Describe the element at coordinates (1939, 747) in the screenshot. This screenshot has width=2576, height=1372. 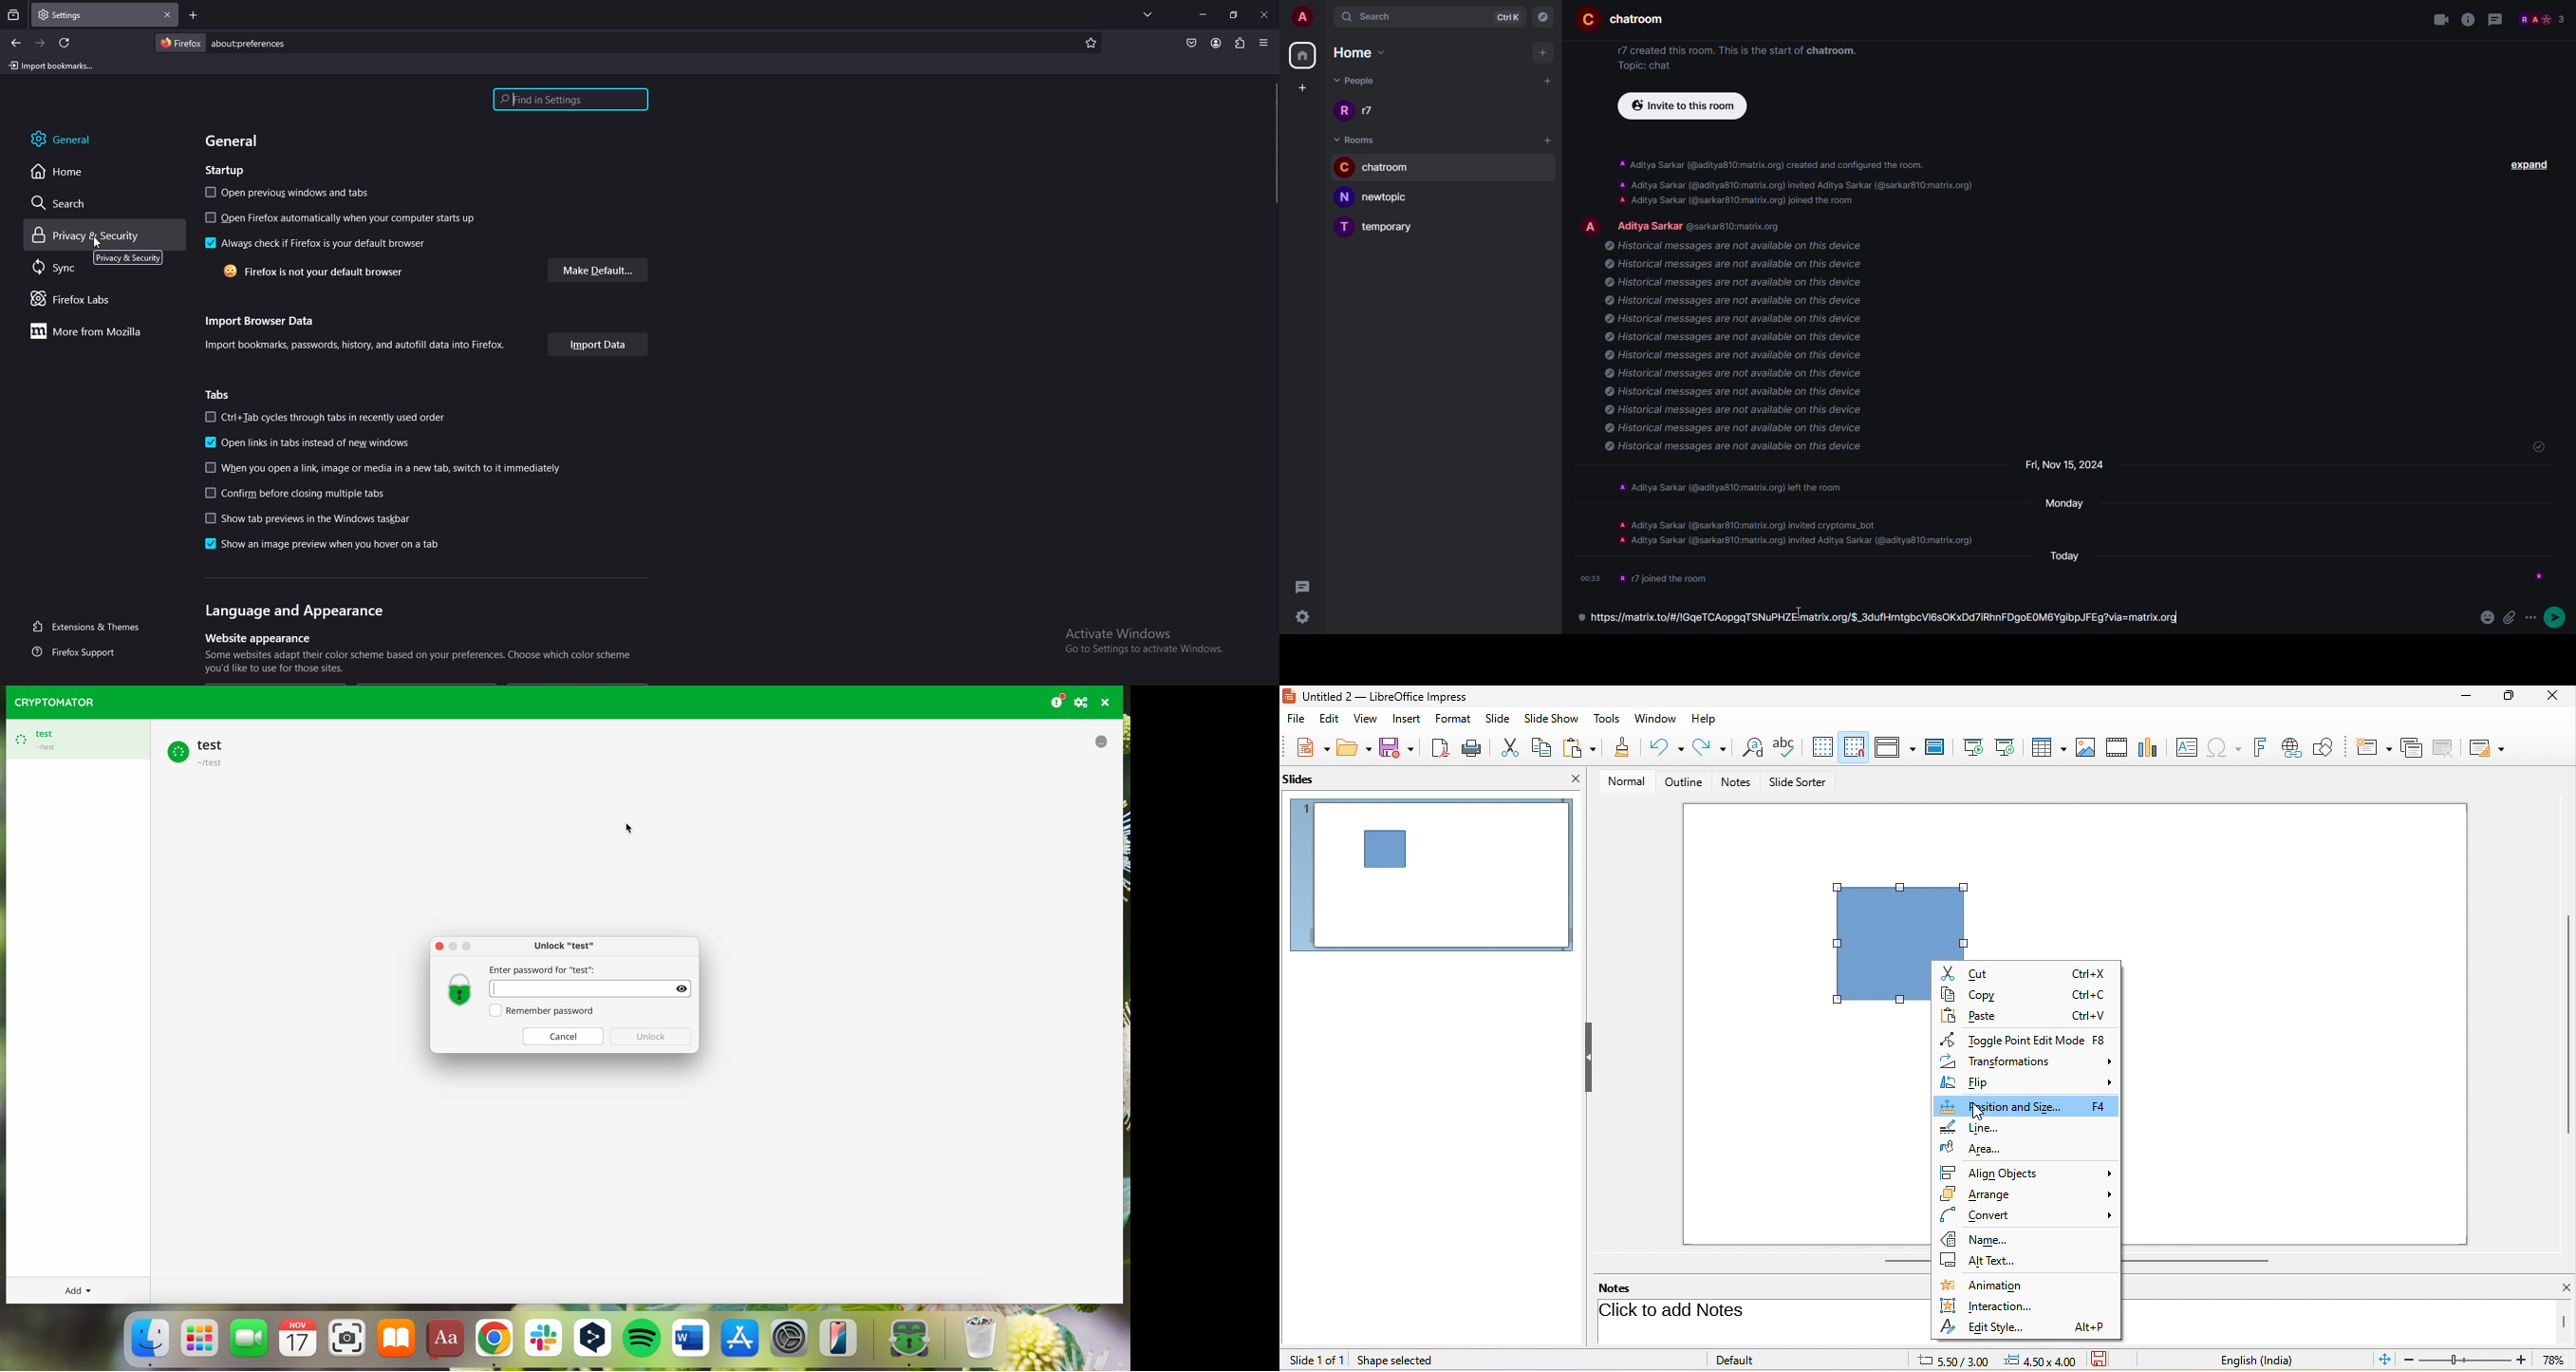
I see `master slide` at that location.